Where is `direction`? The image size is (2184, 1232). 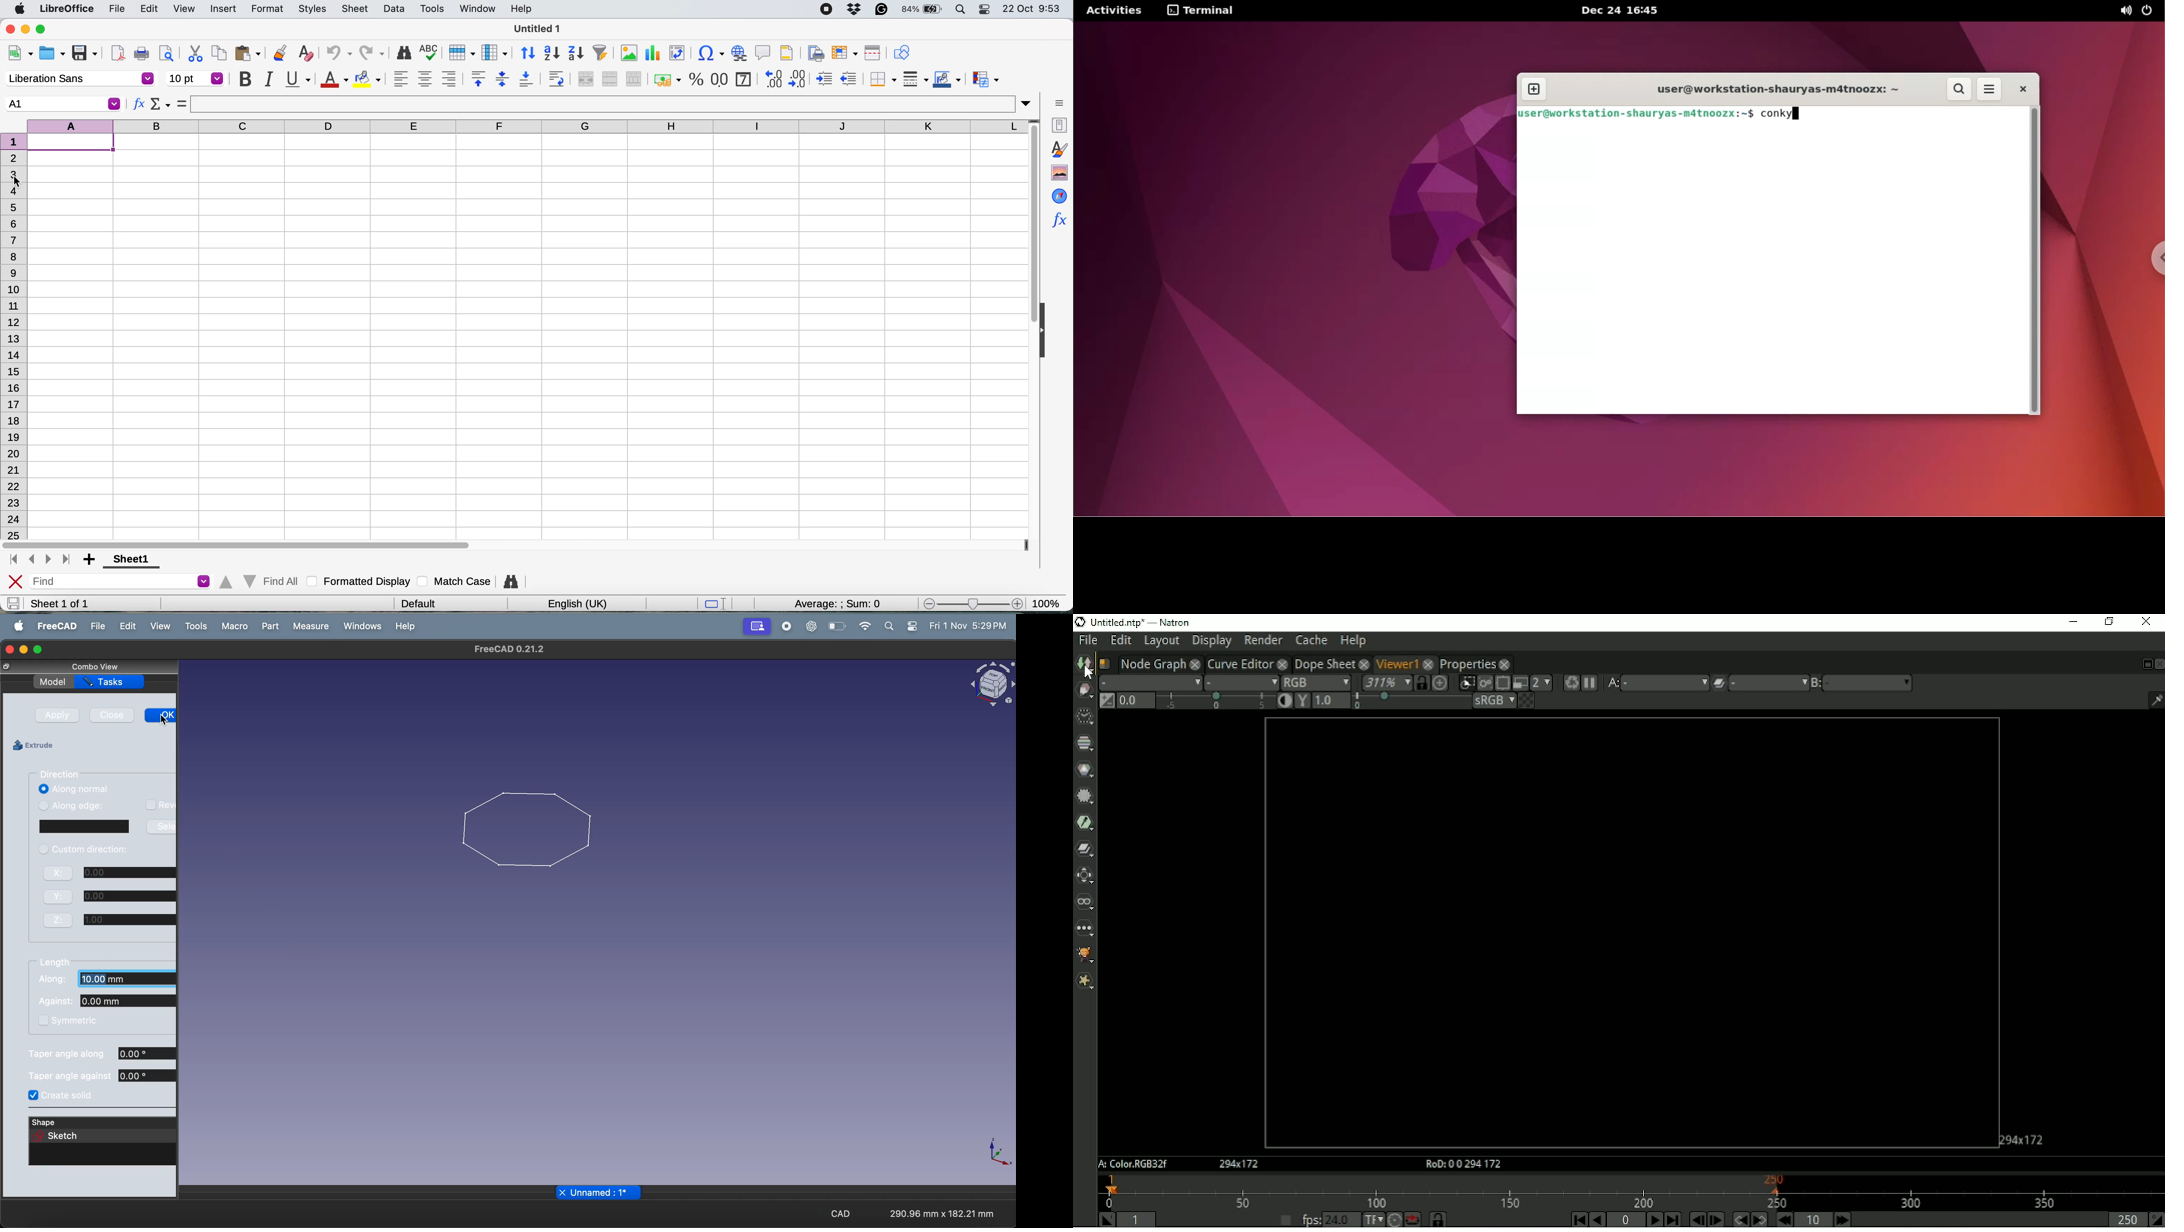
direction is located at coordinates (62, 774).